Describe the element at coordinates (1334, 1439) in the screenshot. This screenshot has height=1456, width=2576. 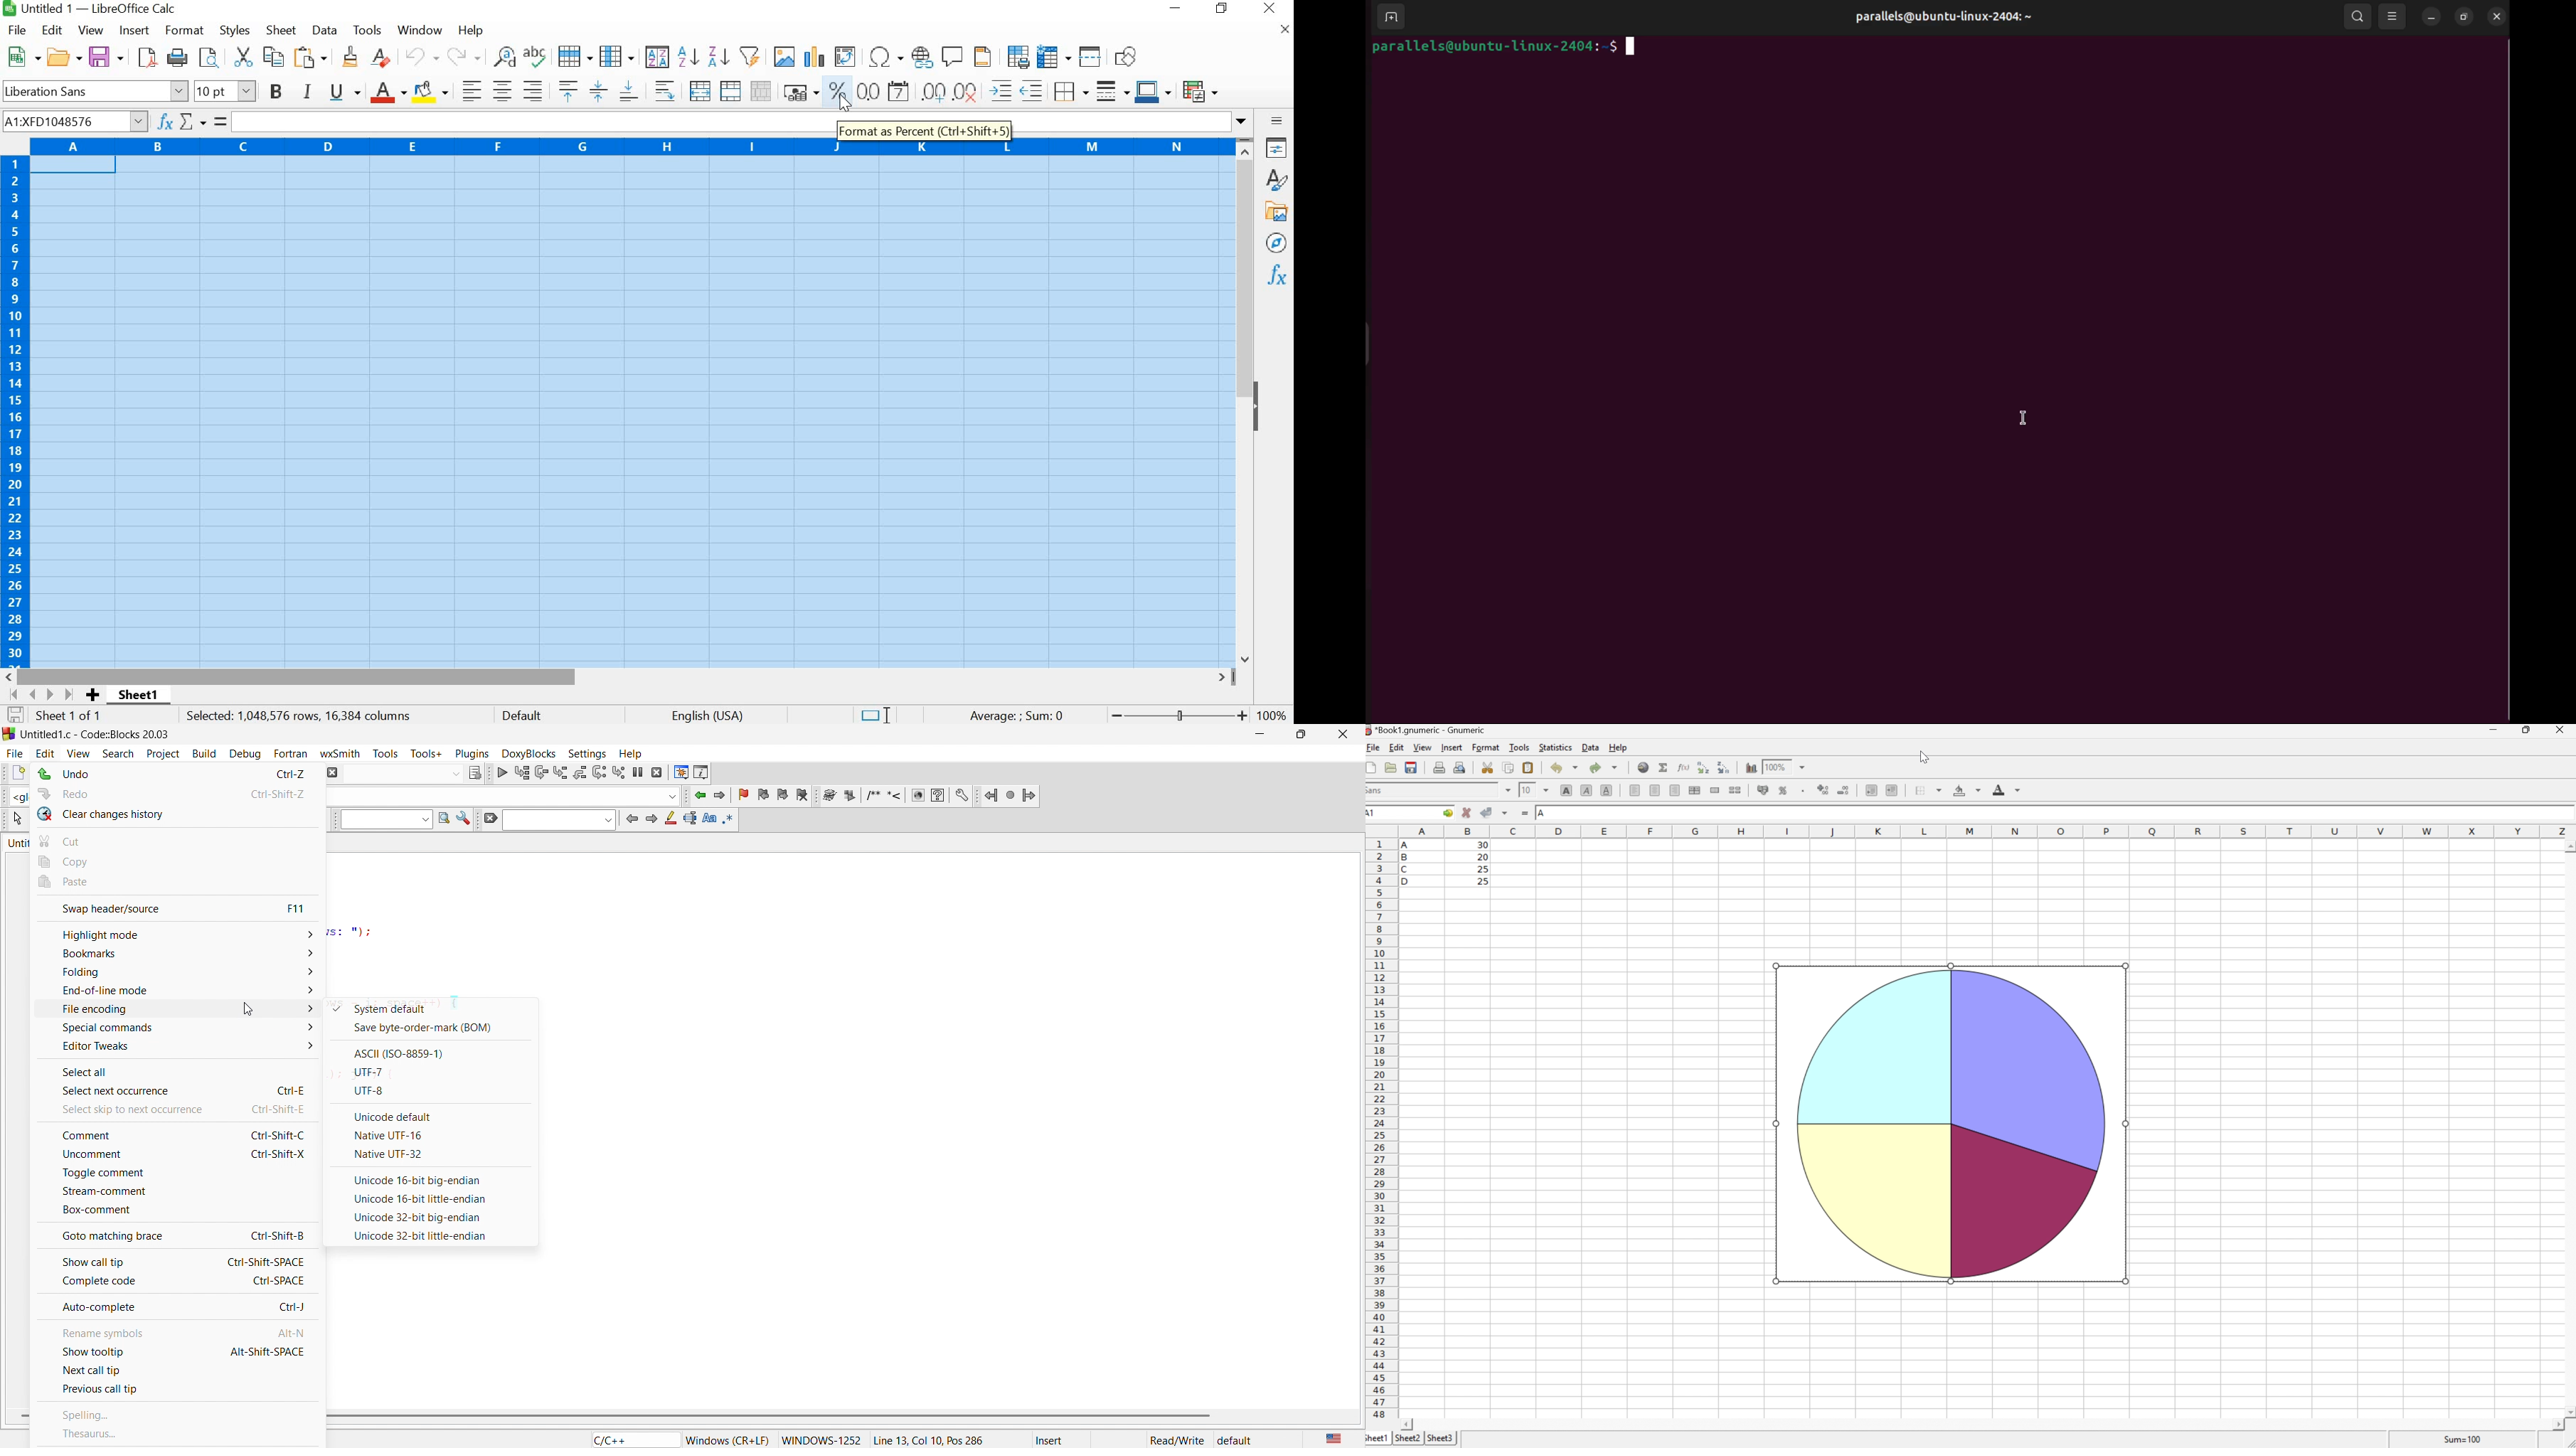
I see `LANGUAGE` at that location.